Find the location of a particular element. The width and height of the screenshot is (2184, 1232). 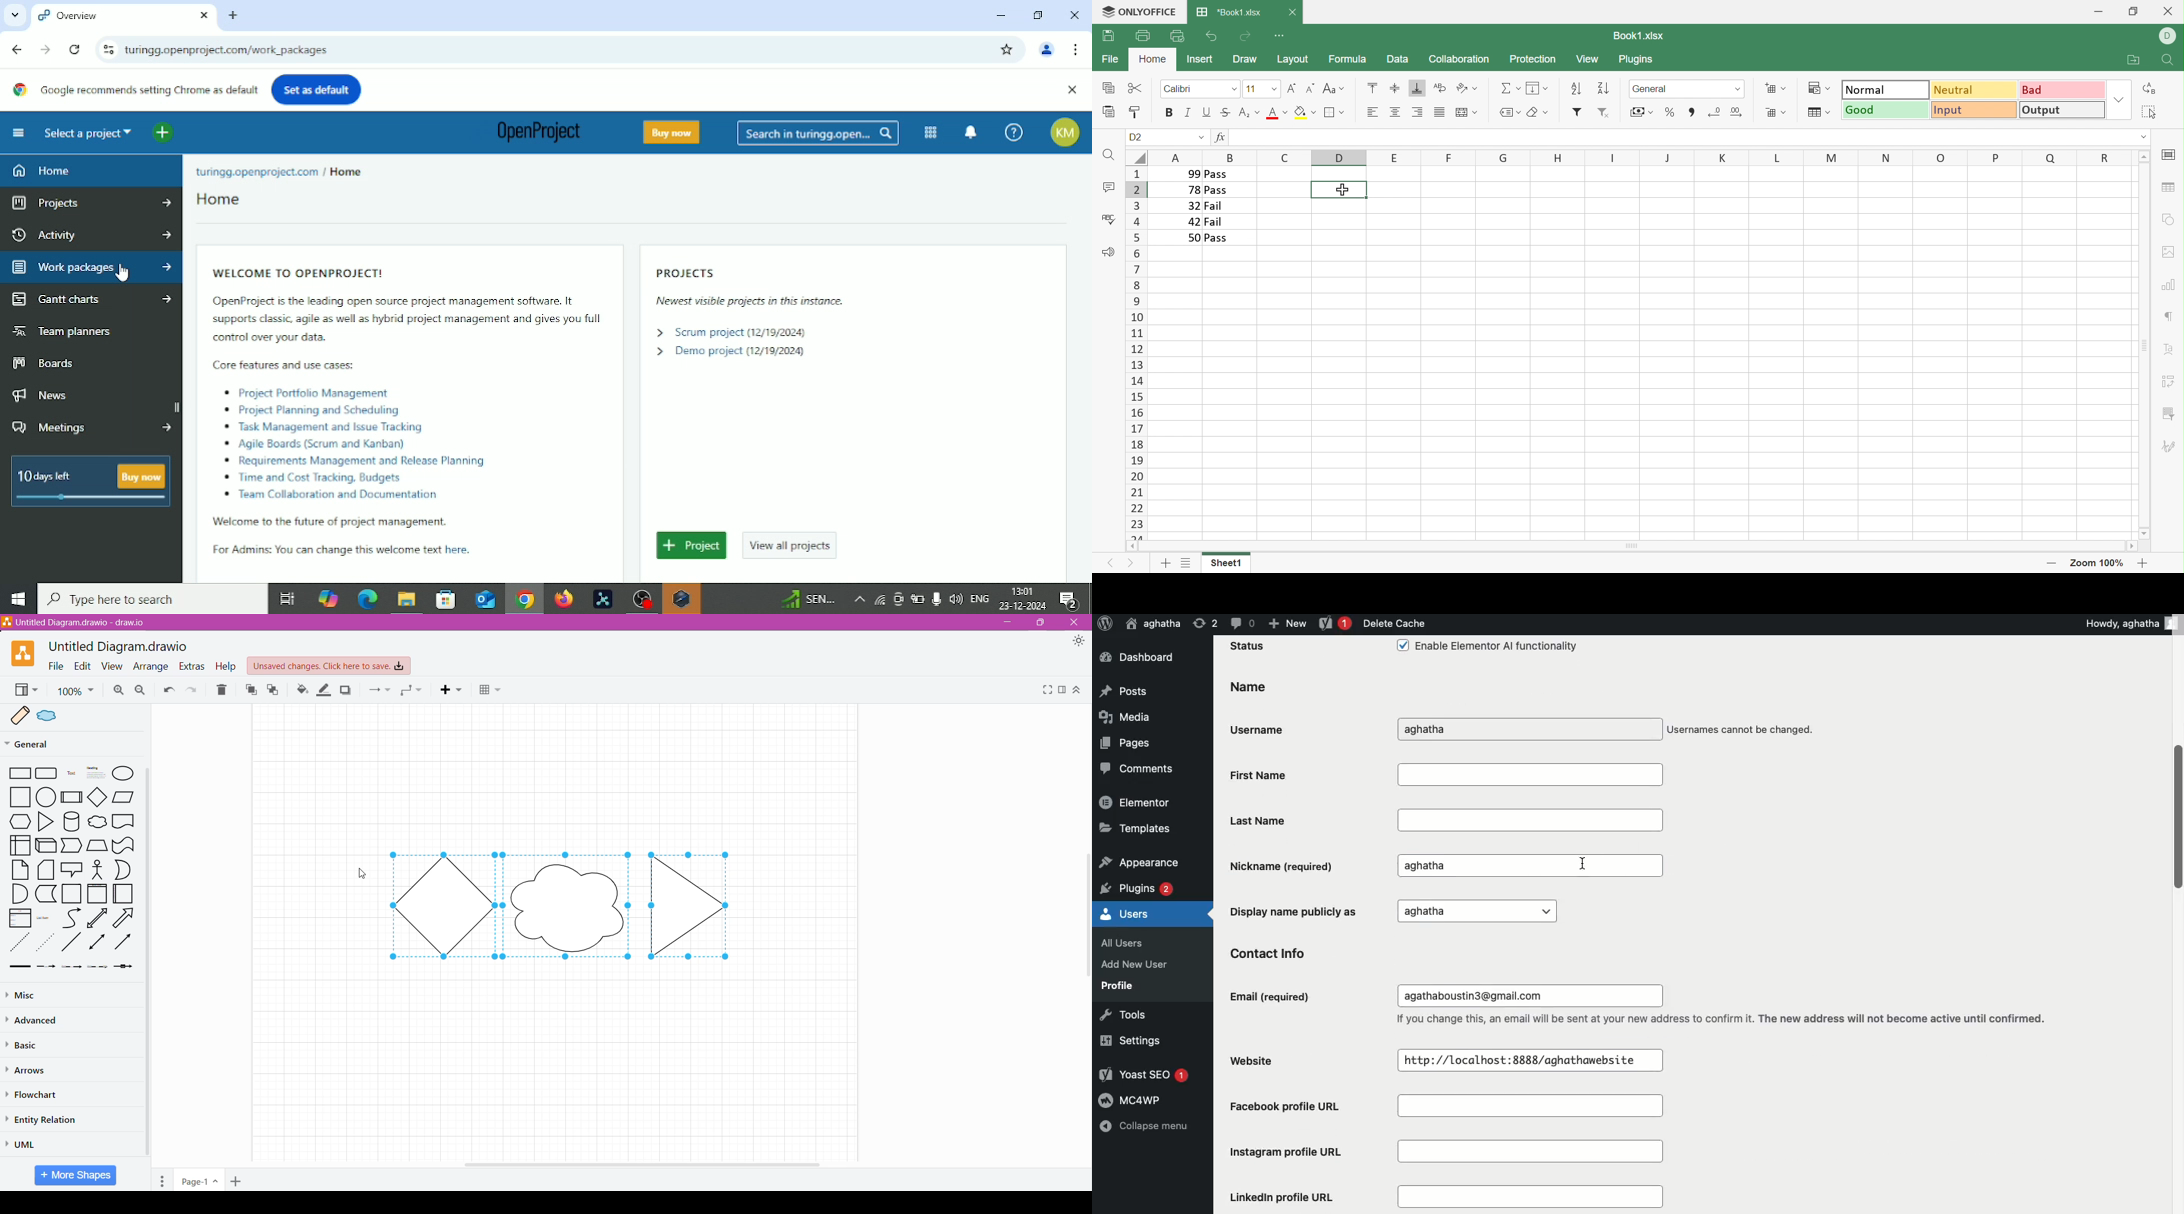

Pymol is located at coordinates (603, 600).